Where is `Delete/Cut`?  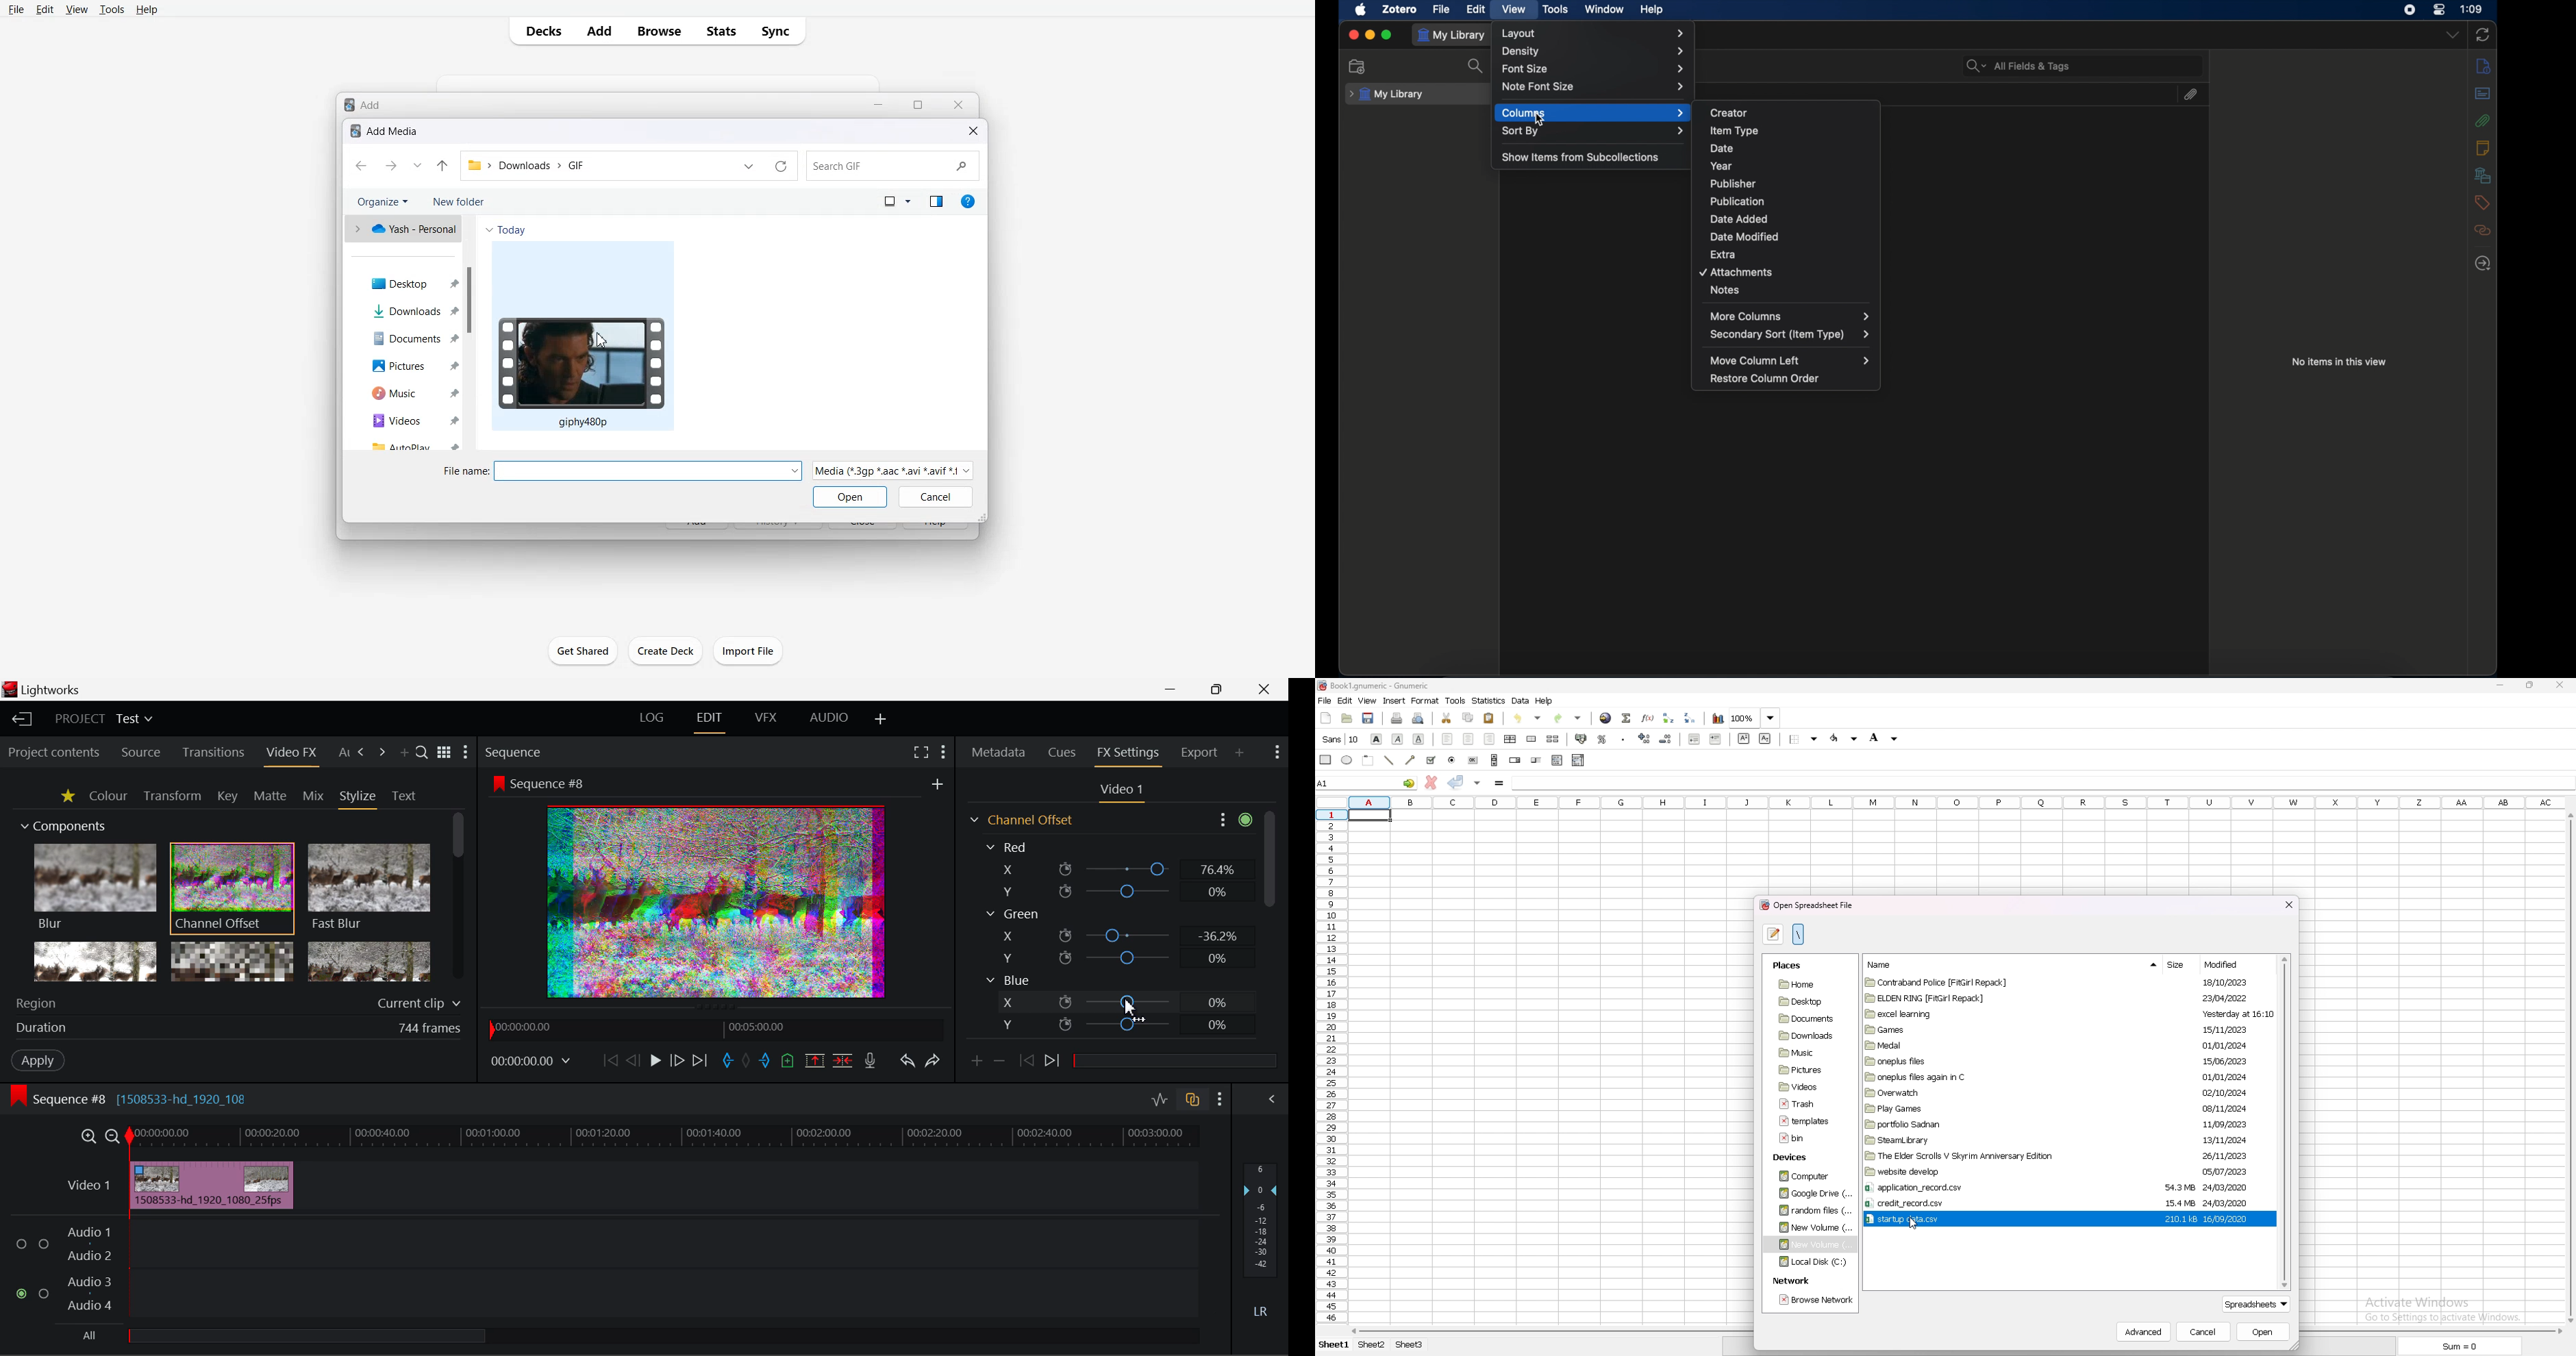 Delete/Cut is located at coordinates (845, 1061).